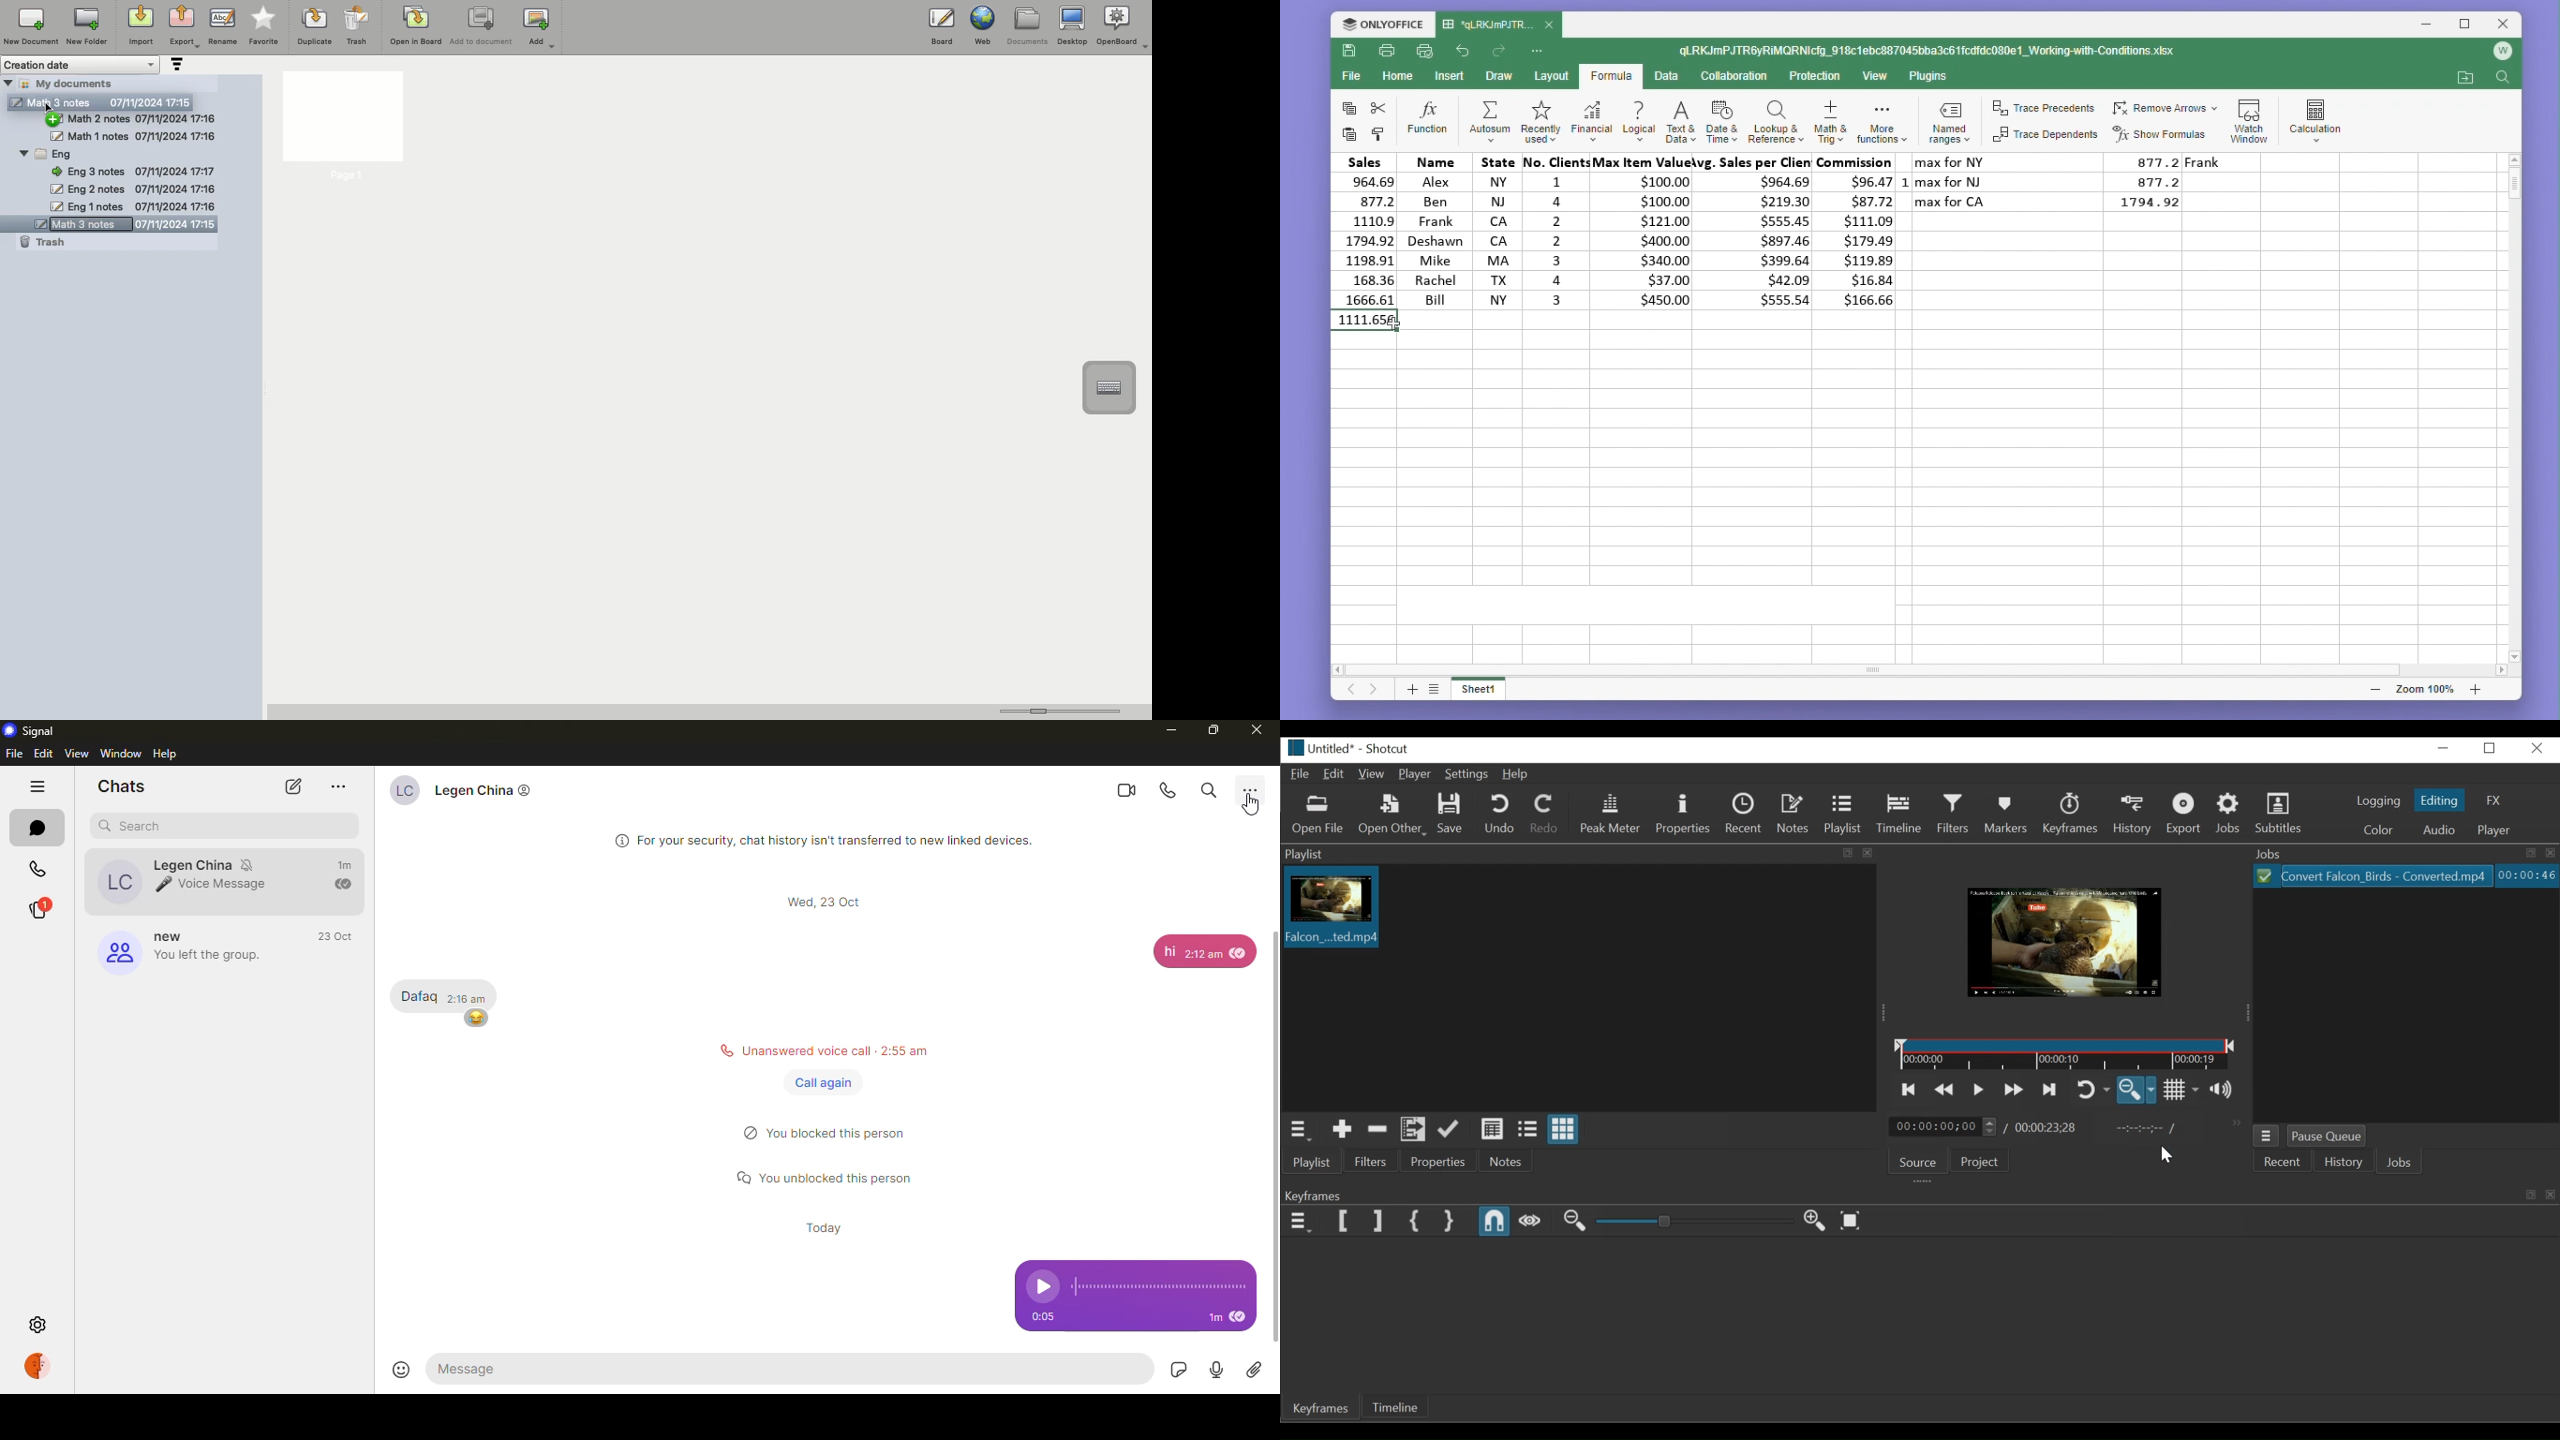  What do you see at coordinates (1301, 1131) in the screenshot?
I see `Playlist menu` at bounding box center [1301, 1131].